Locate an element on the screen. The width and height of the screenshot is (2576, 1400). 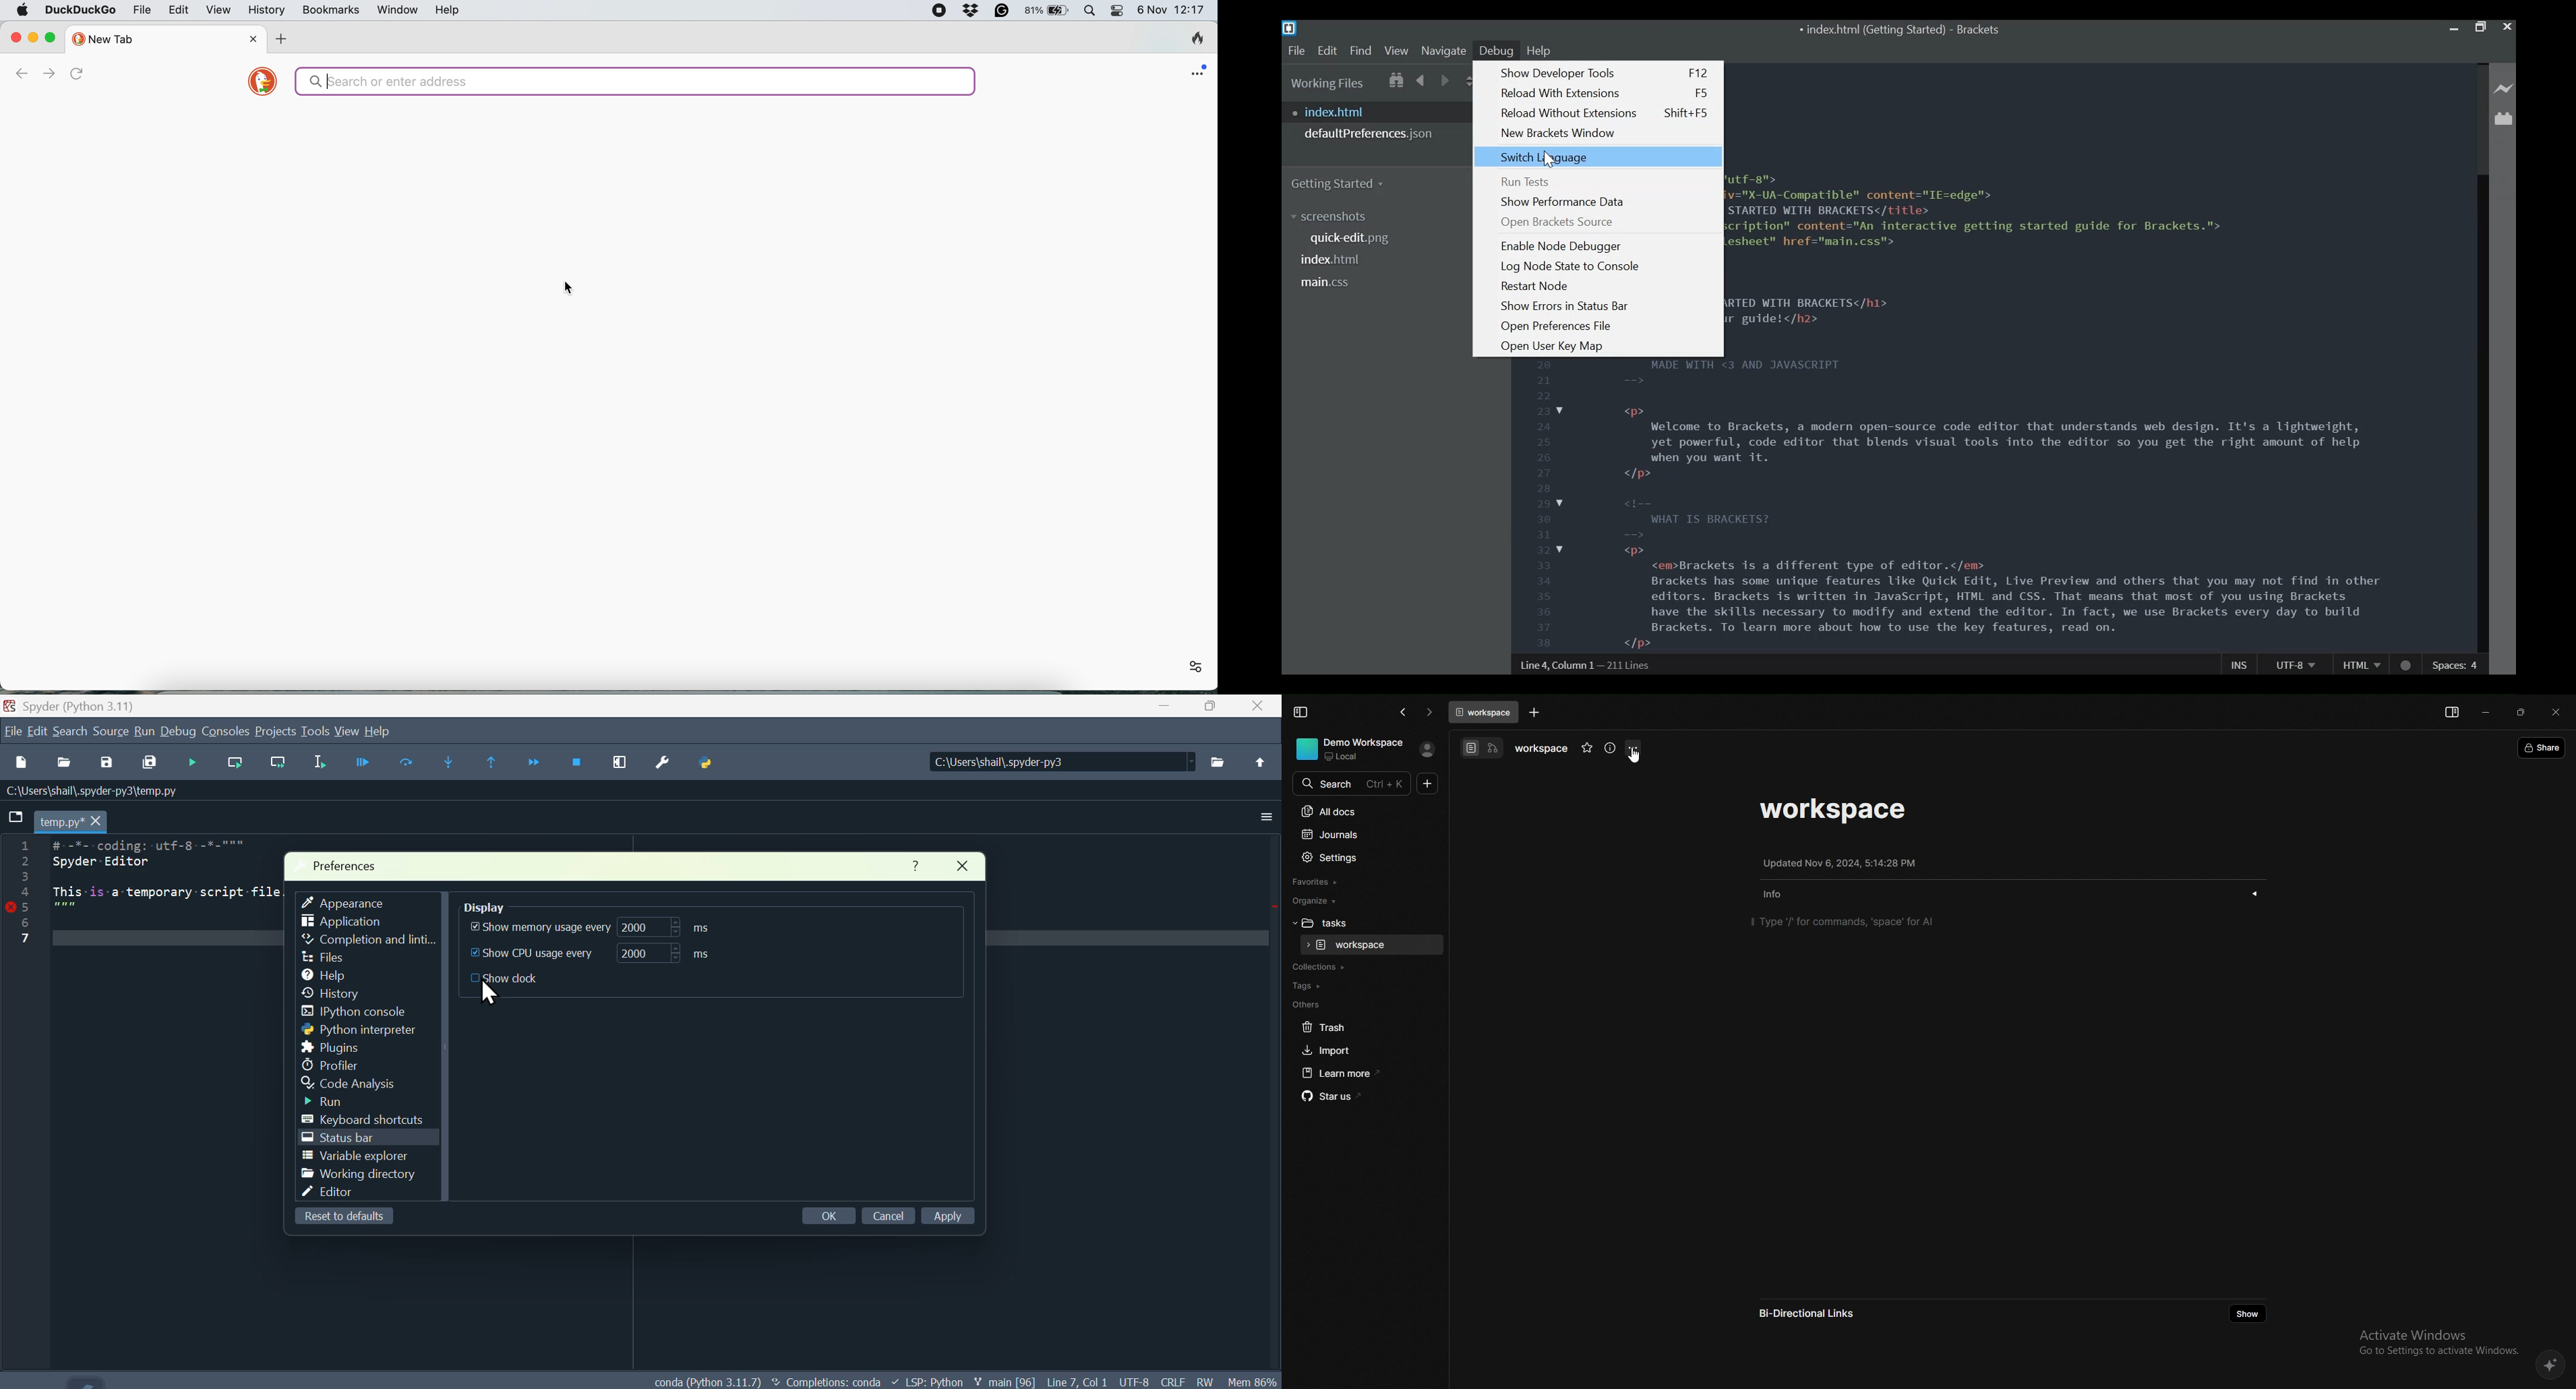
cursor is located at coordinates (571, 291).